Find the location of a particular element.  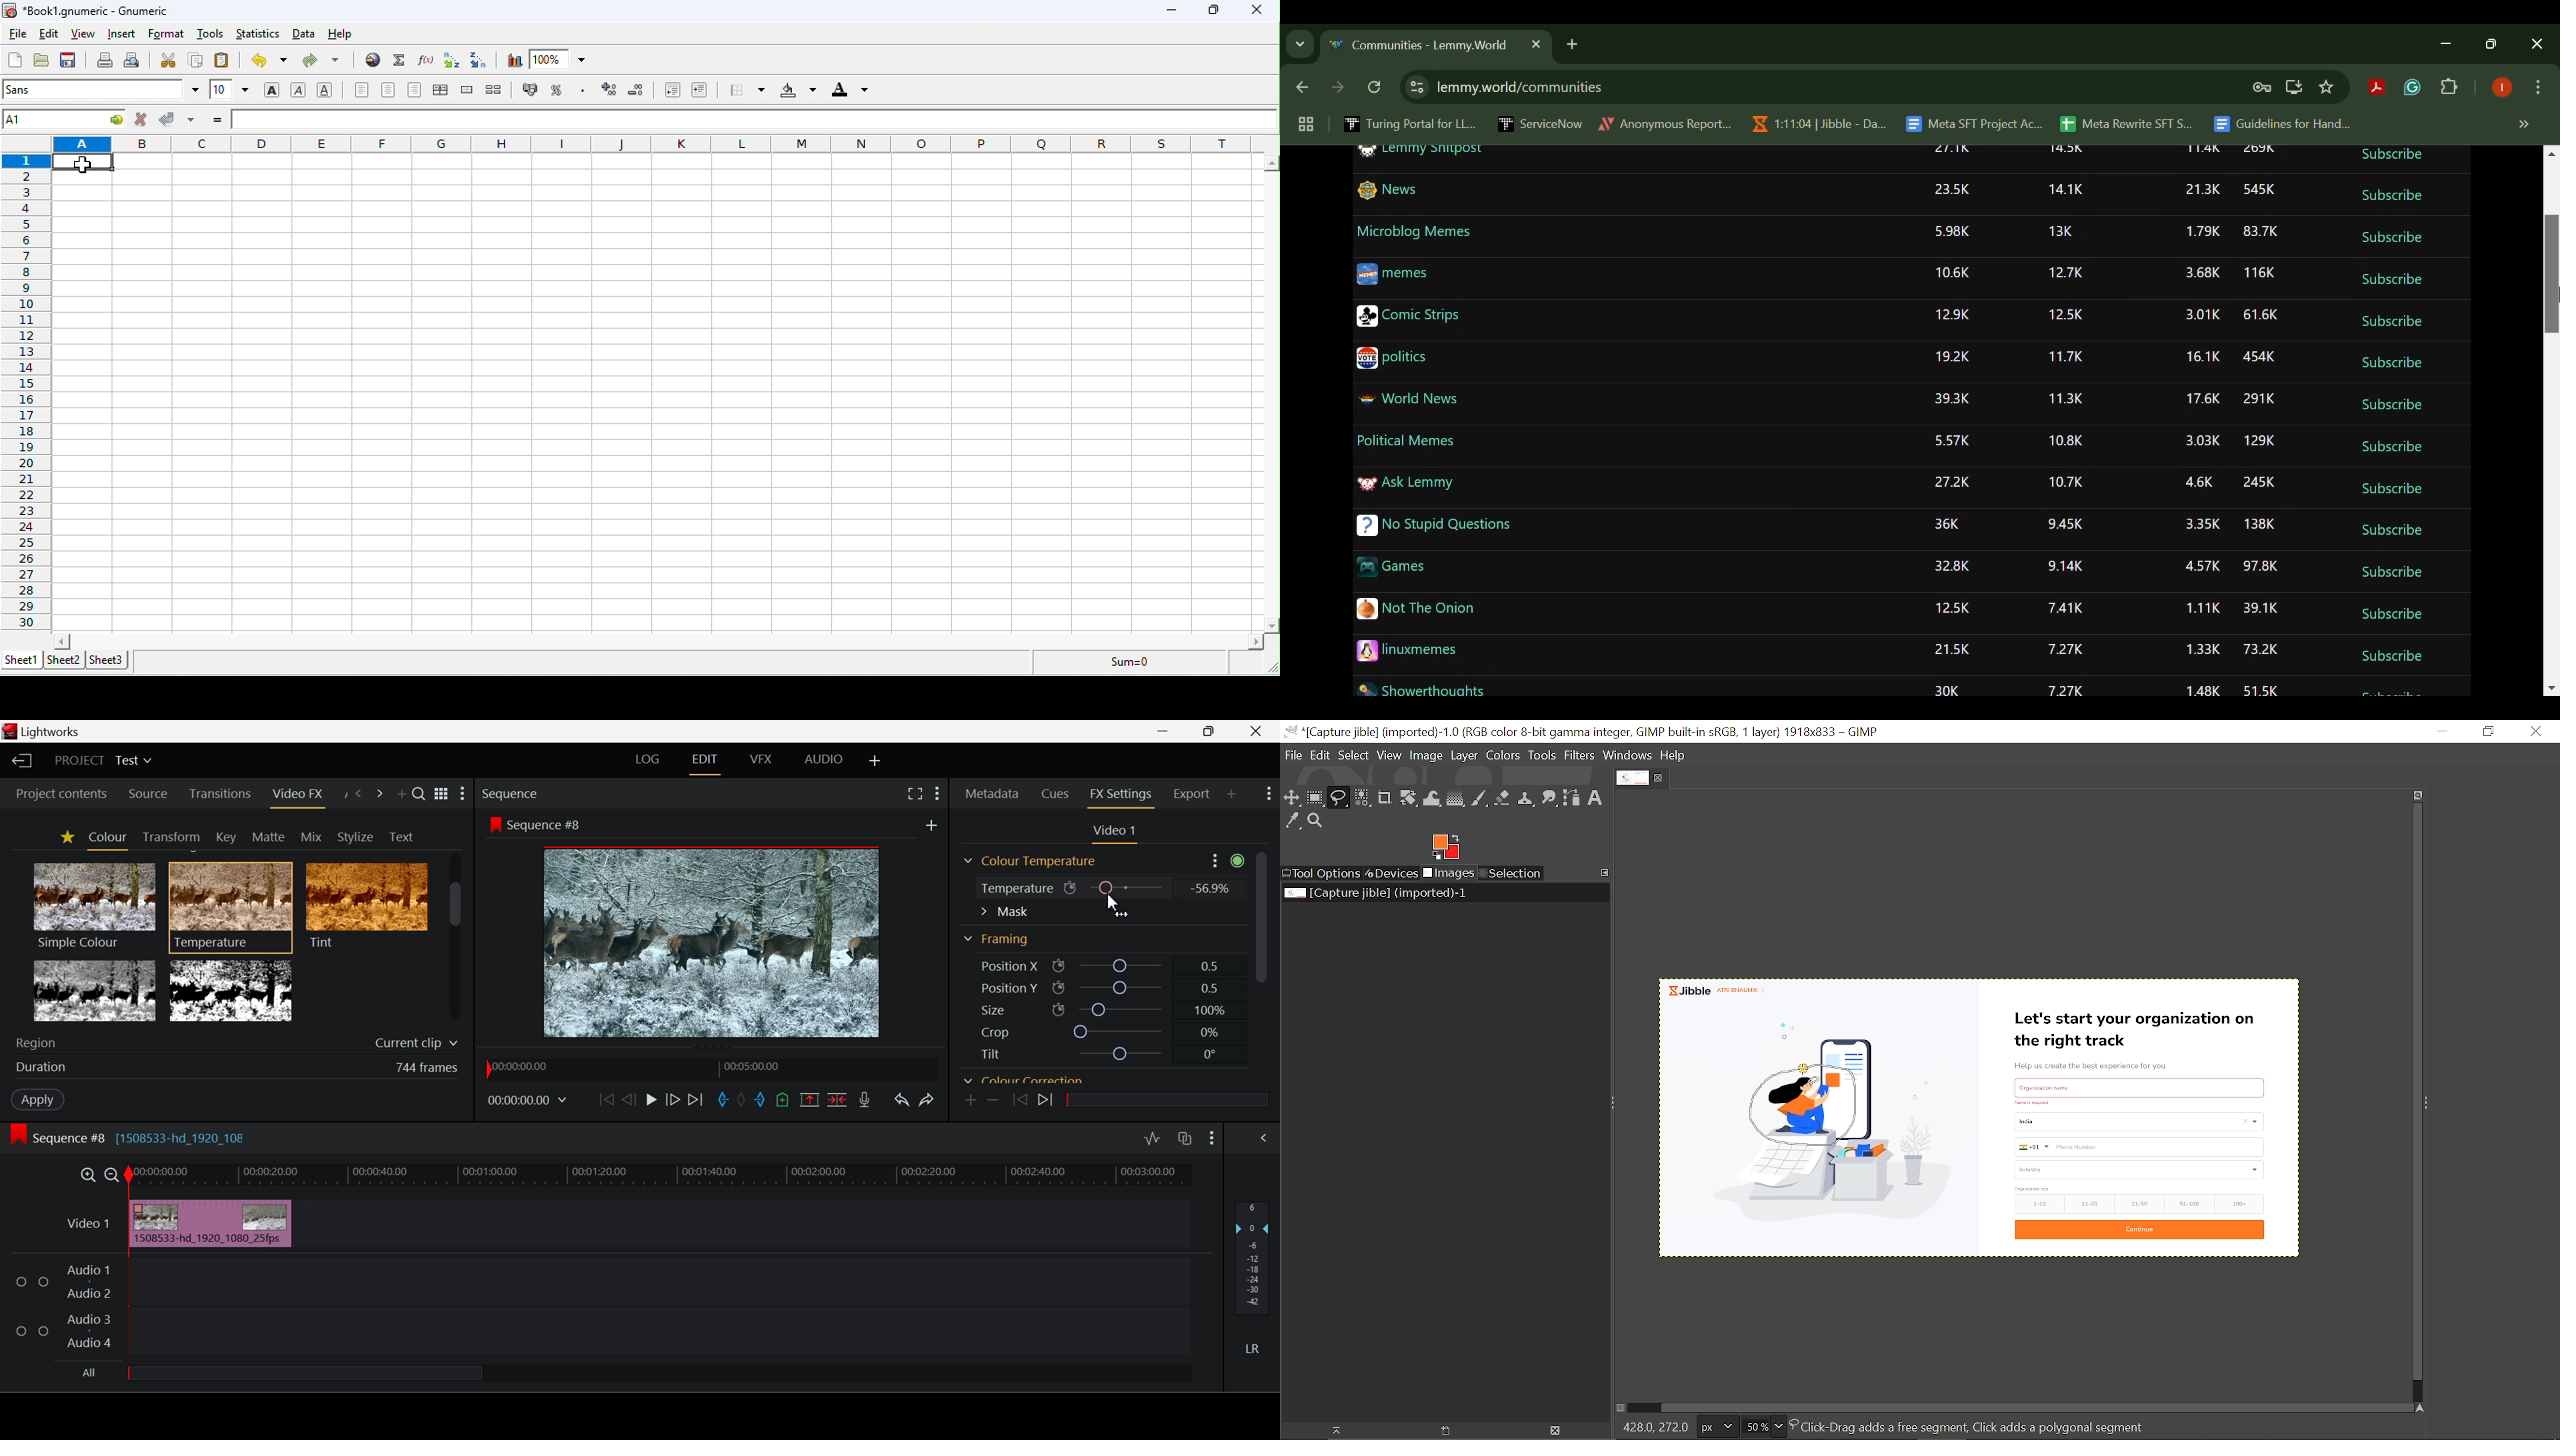

Favorites is located at coordinates (65, 838).